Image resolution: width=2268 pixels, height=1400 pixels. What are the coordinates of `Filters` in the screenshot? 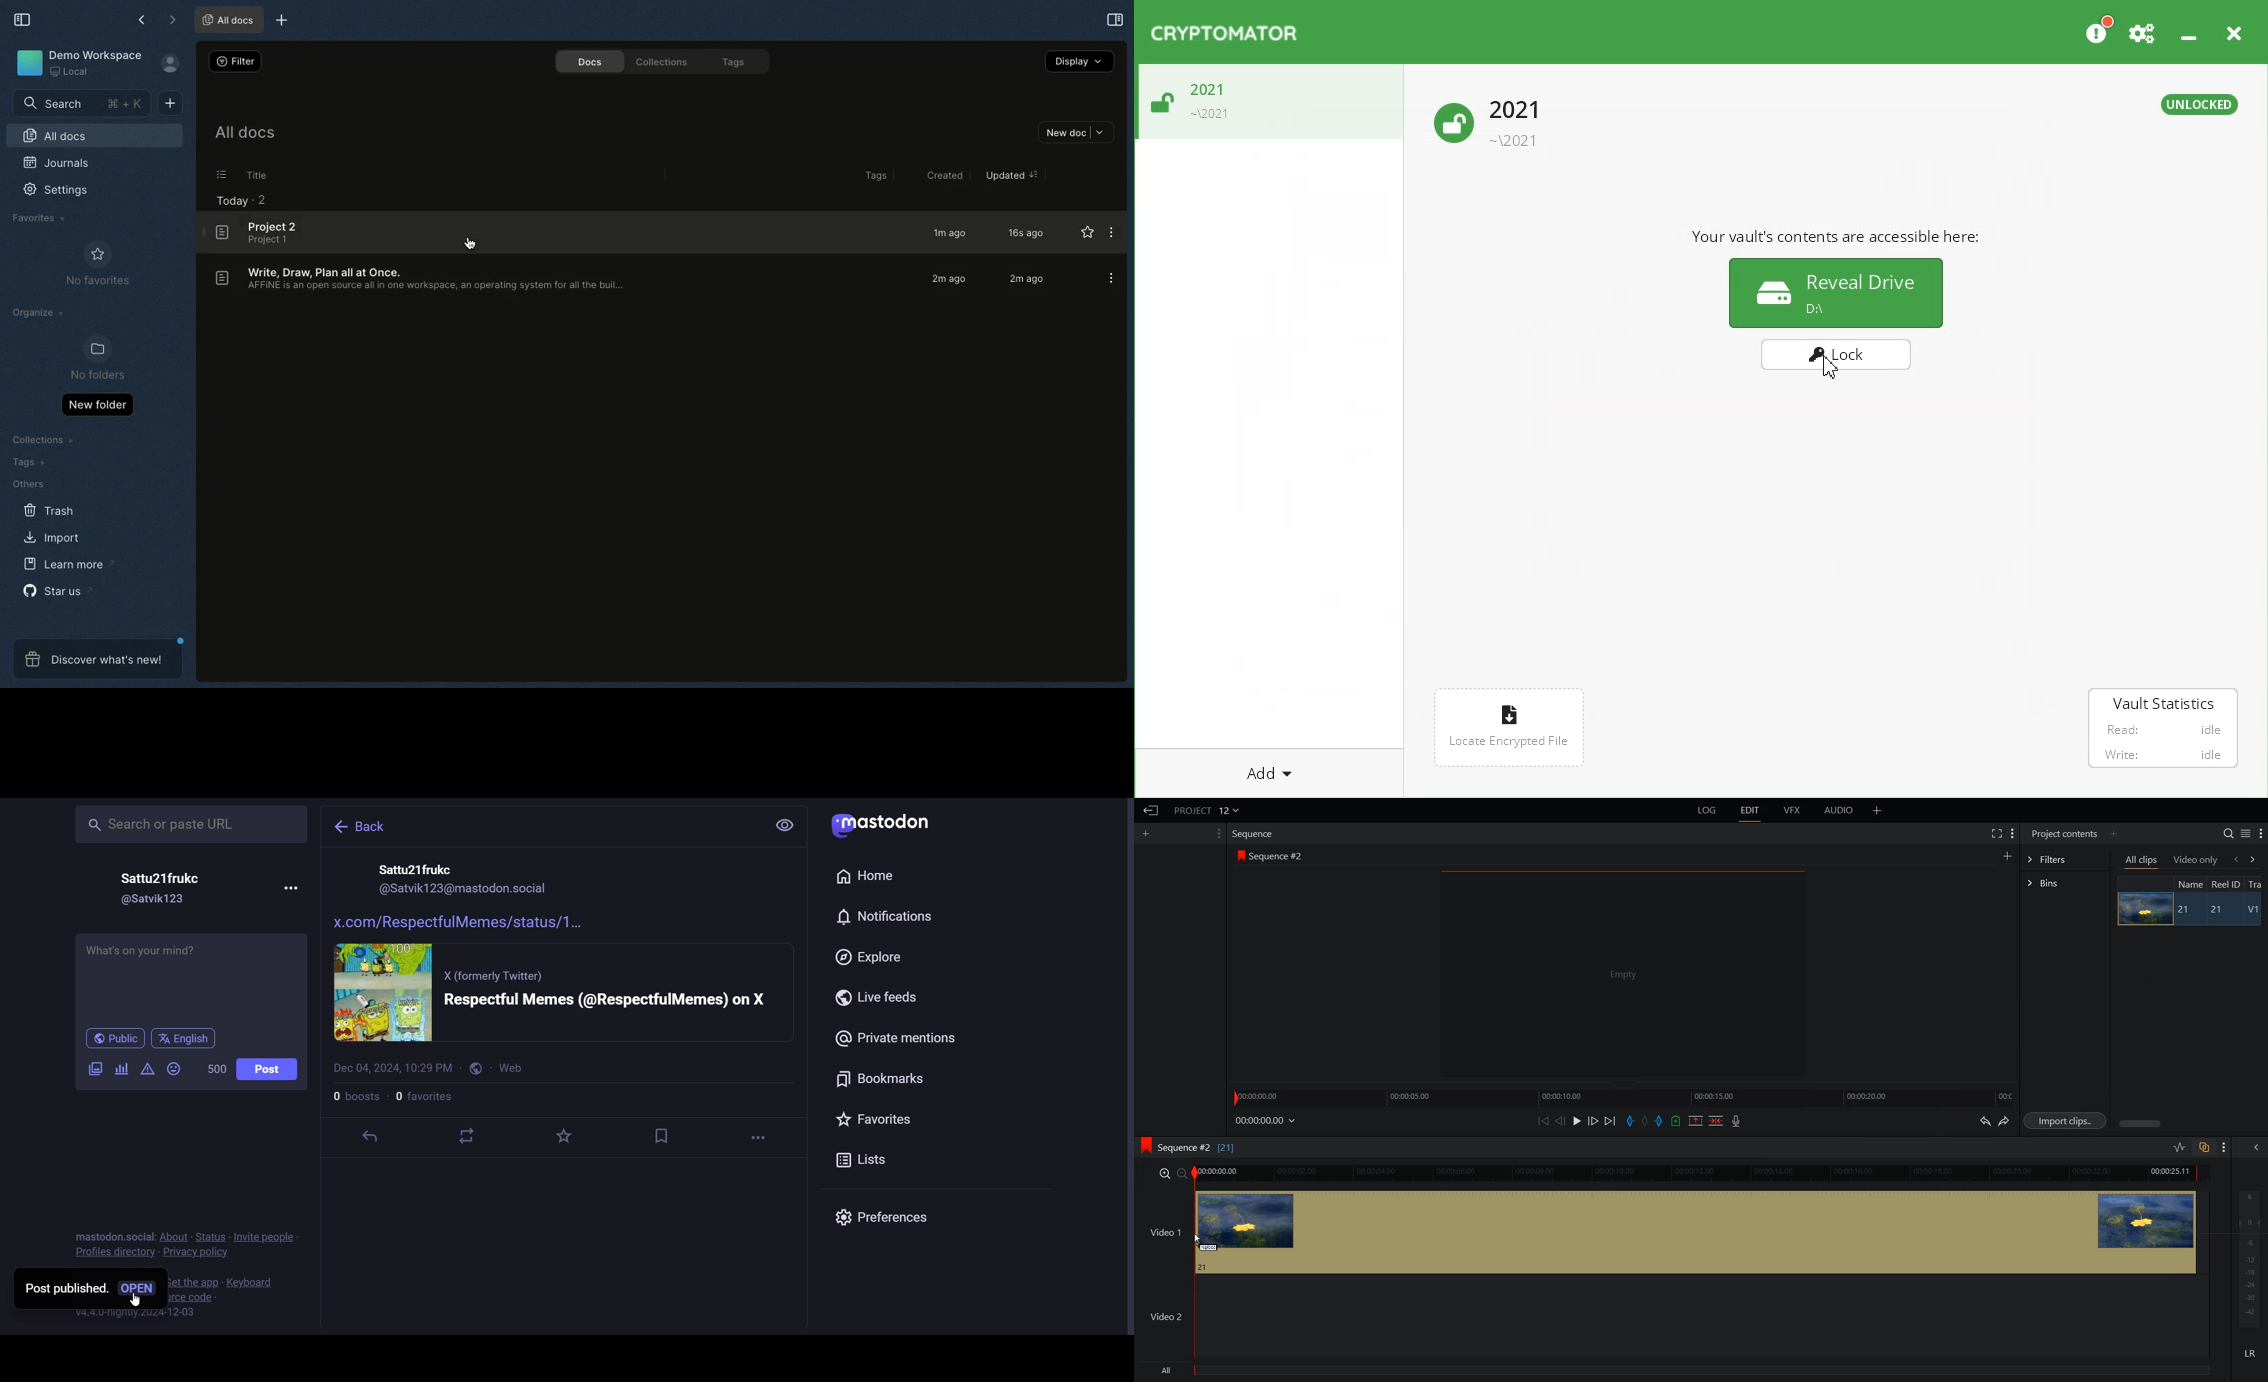 It's located at (2065, 859).